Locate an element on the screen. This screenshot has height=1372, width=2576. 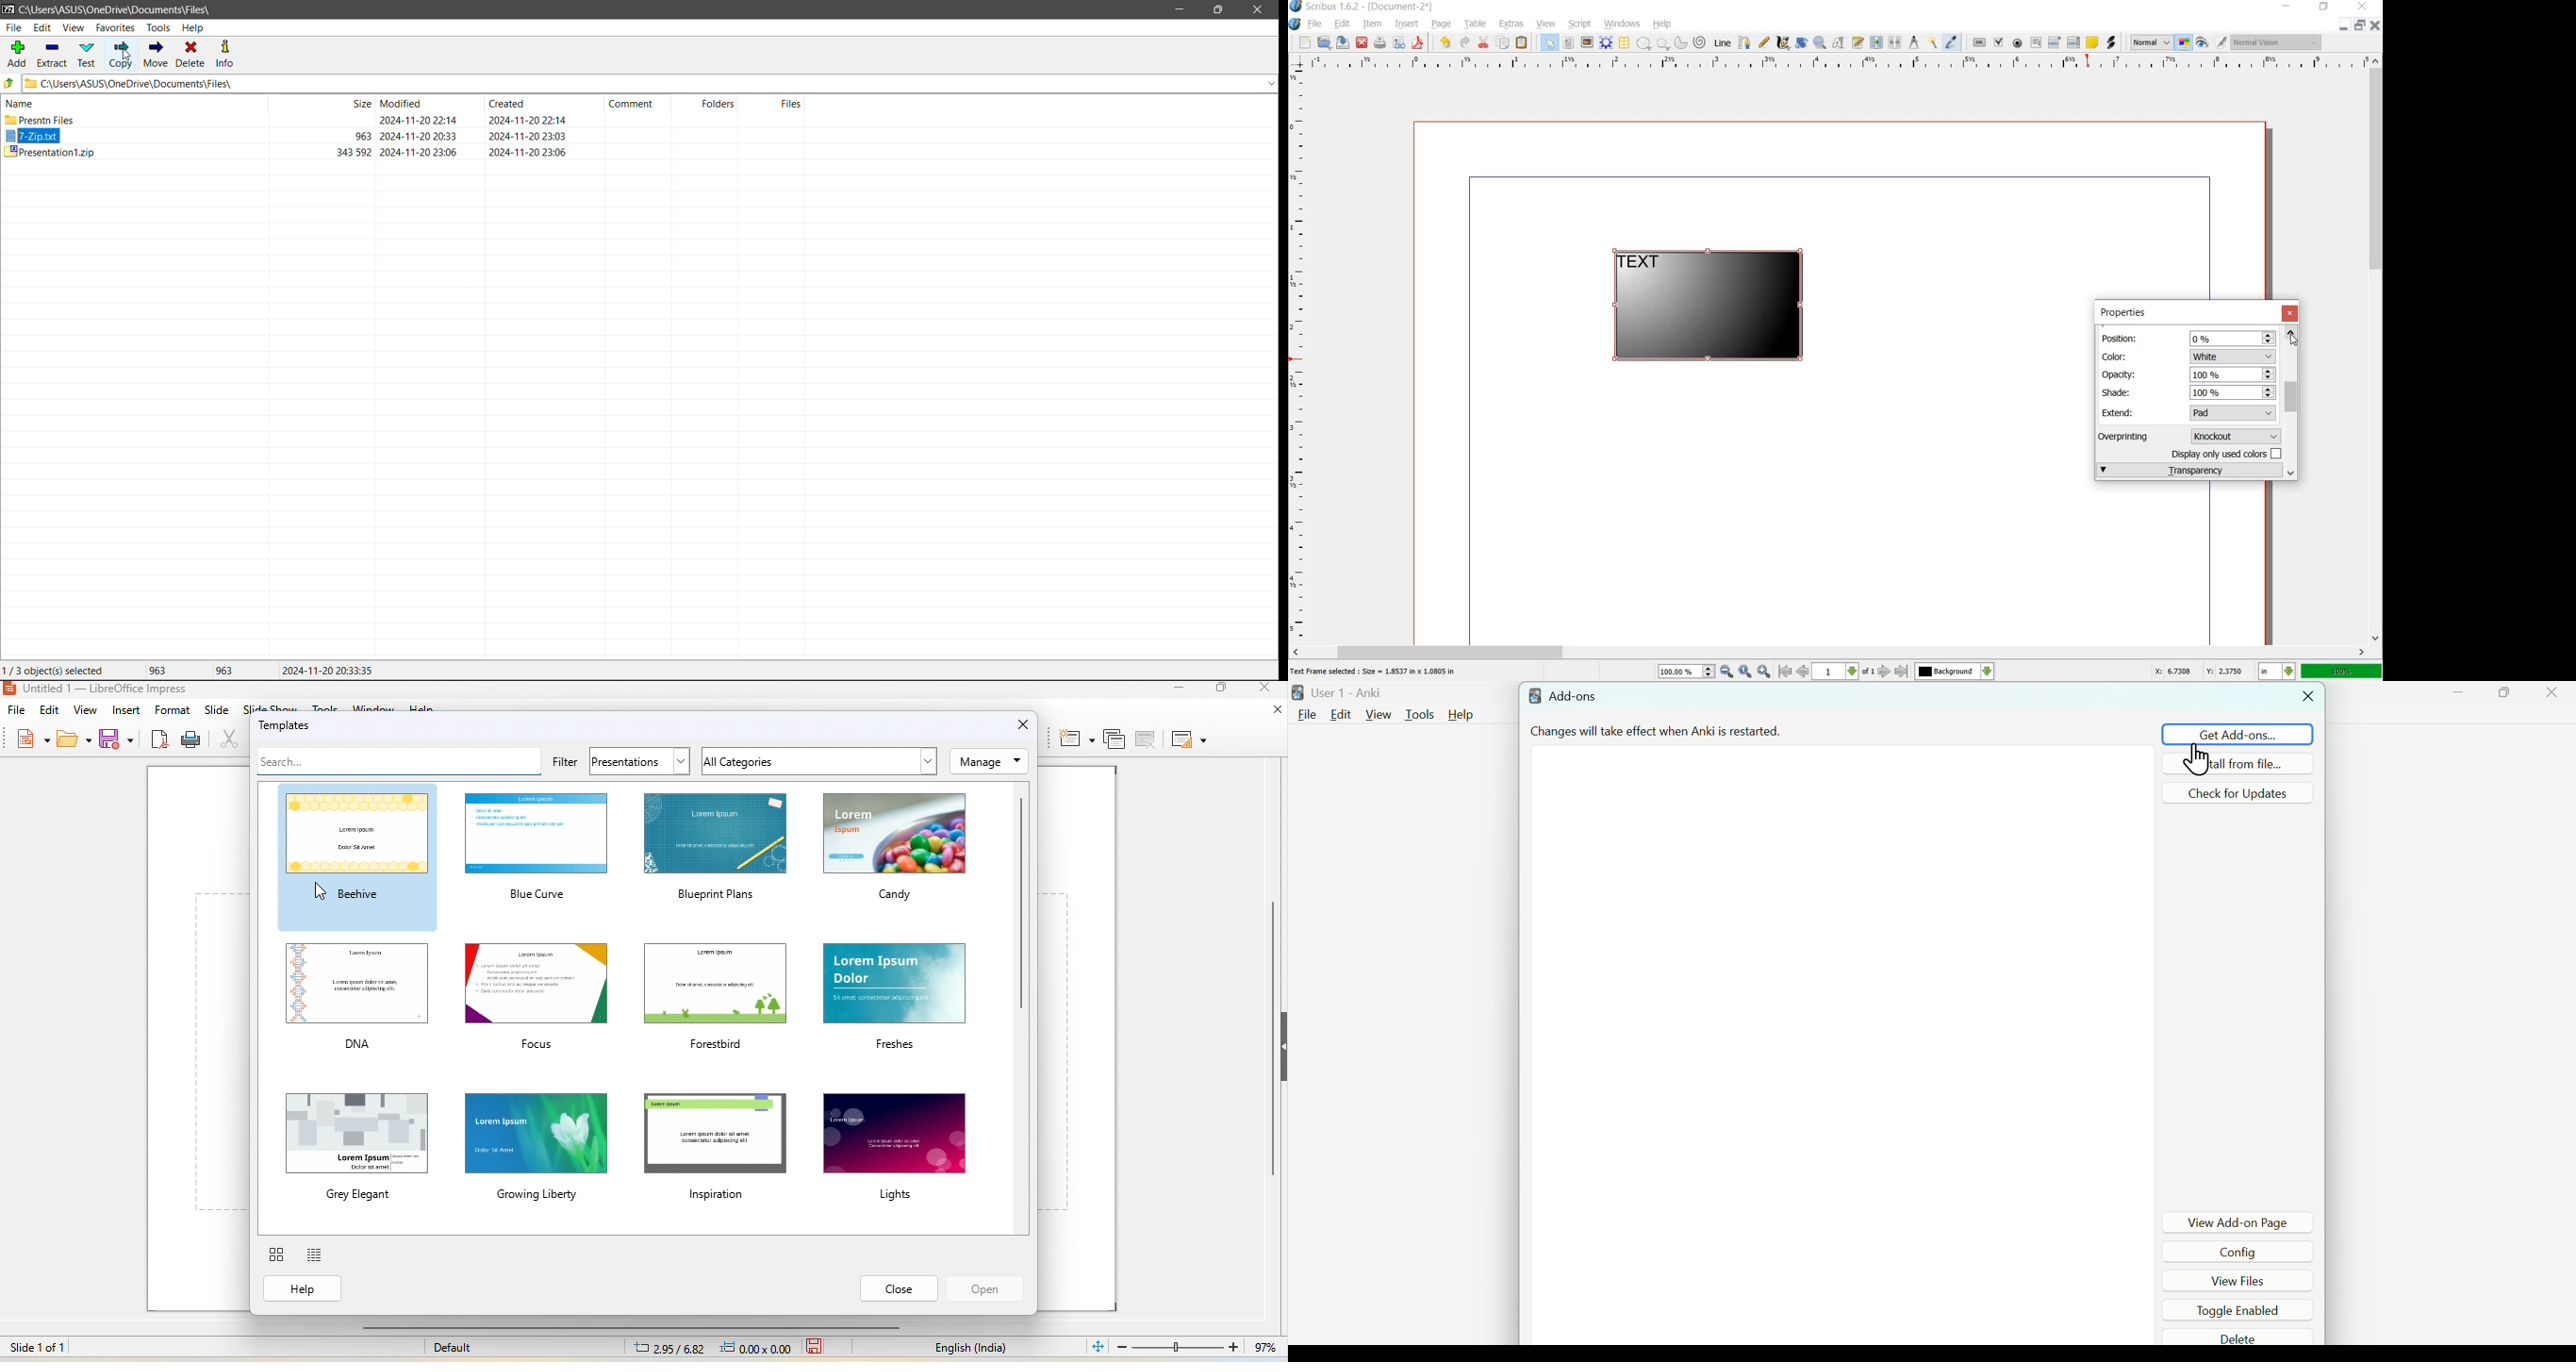
shape is located at coordinates (1644, 44).